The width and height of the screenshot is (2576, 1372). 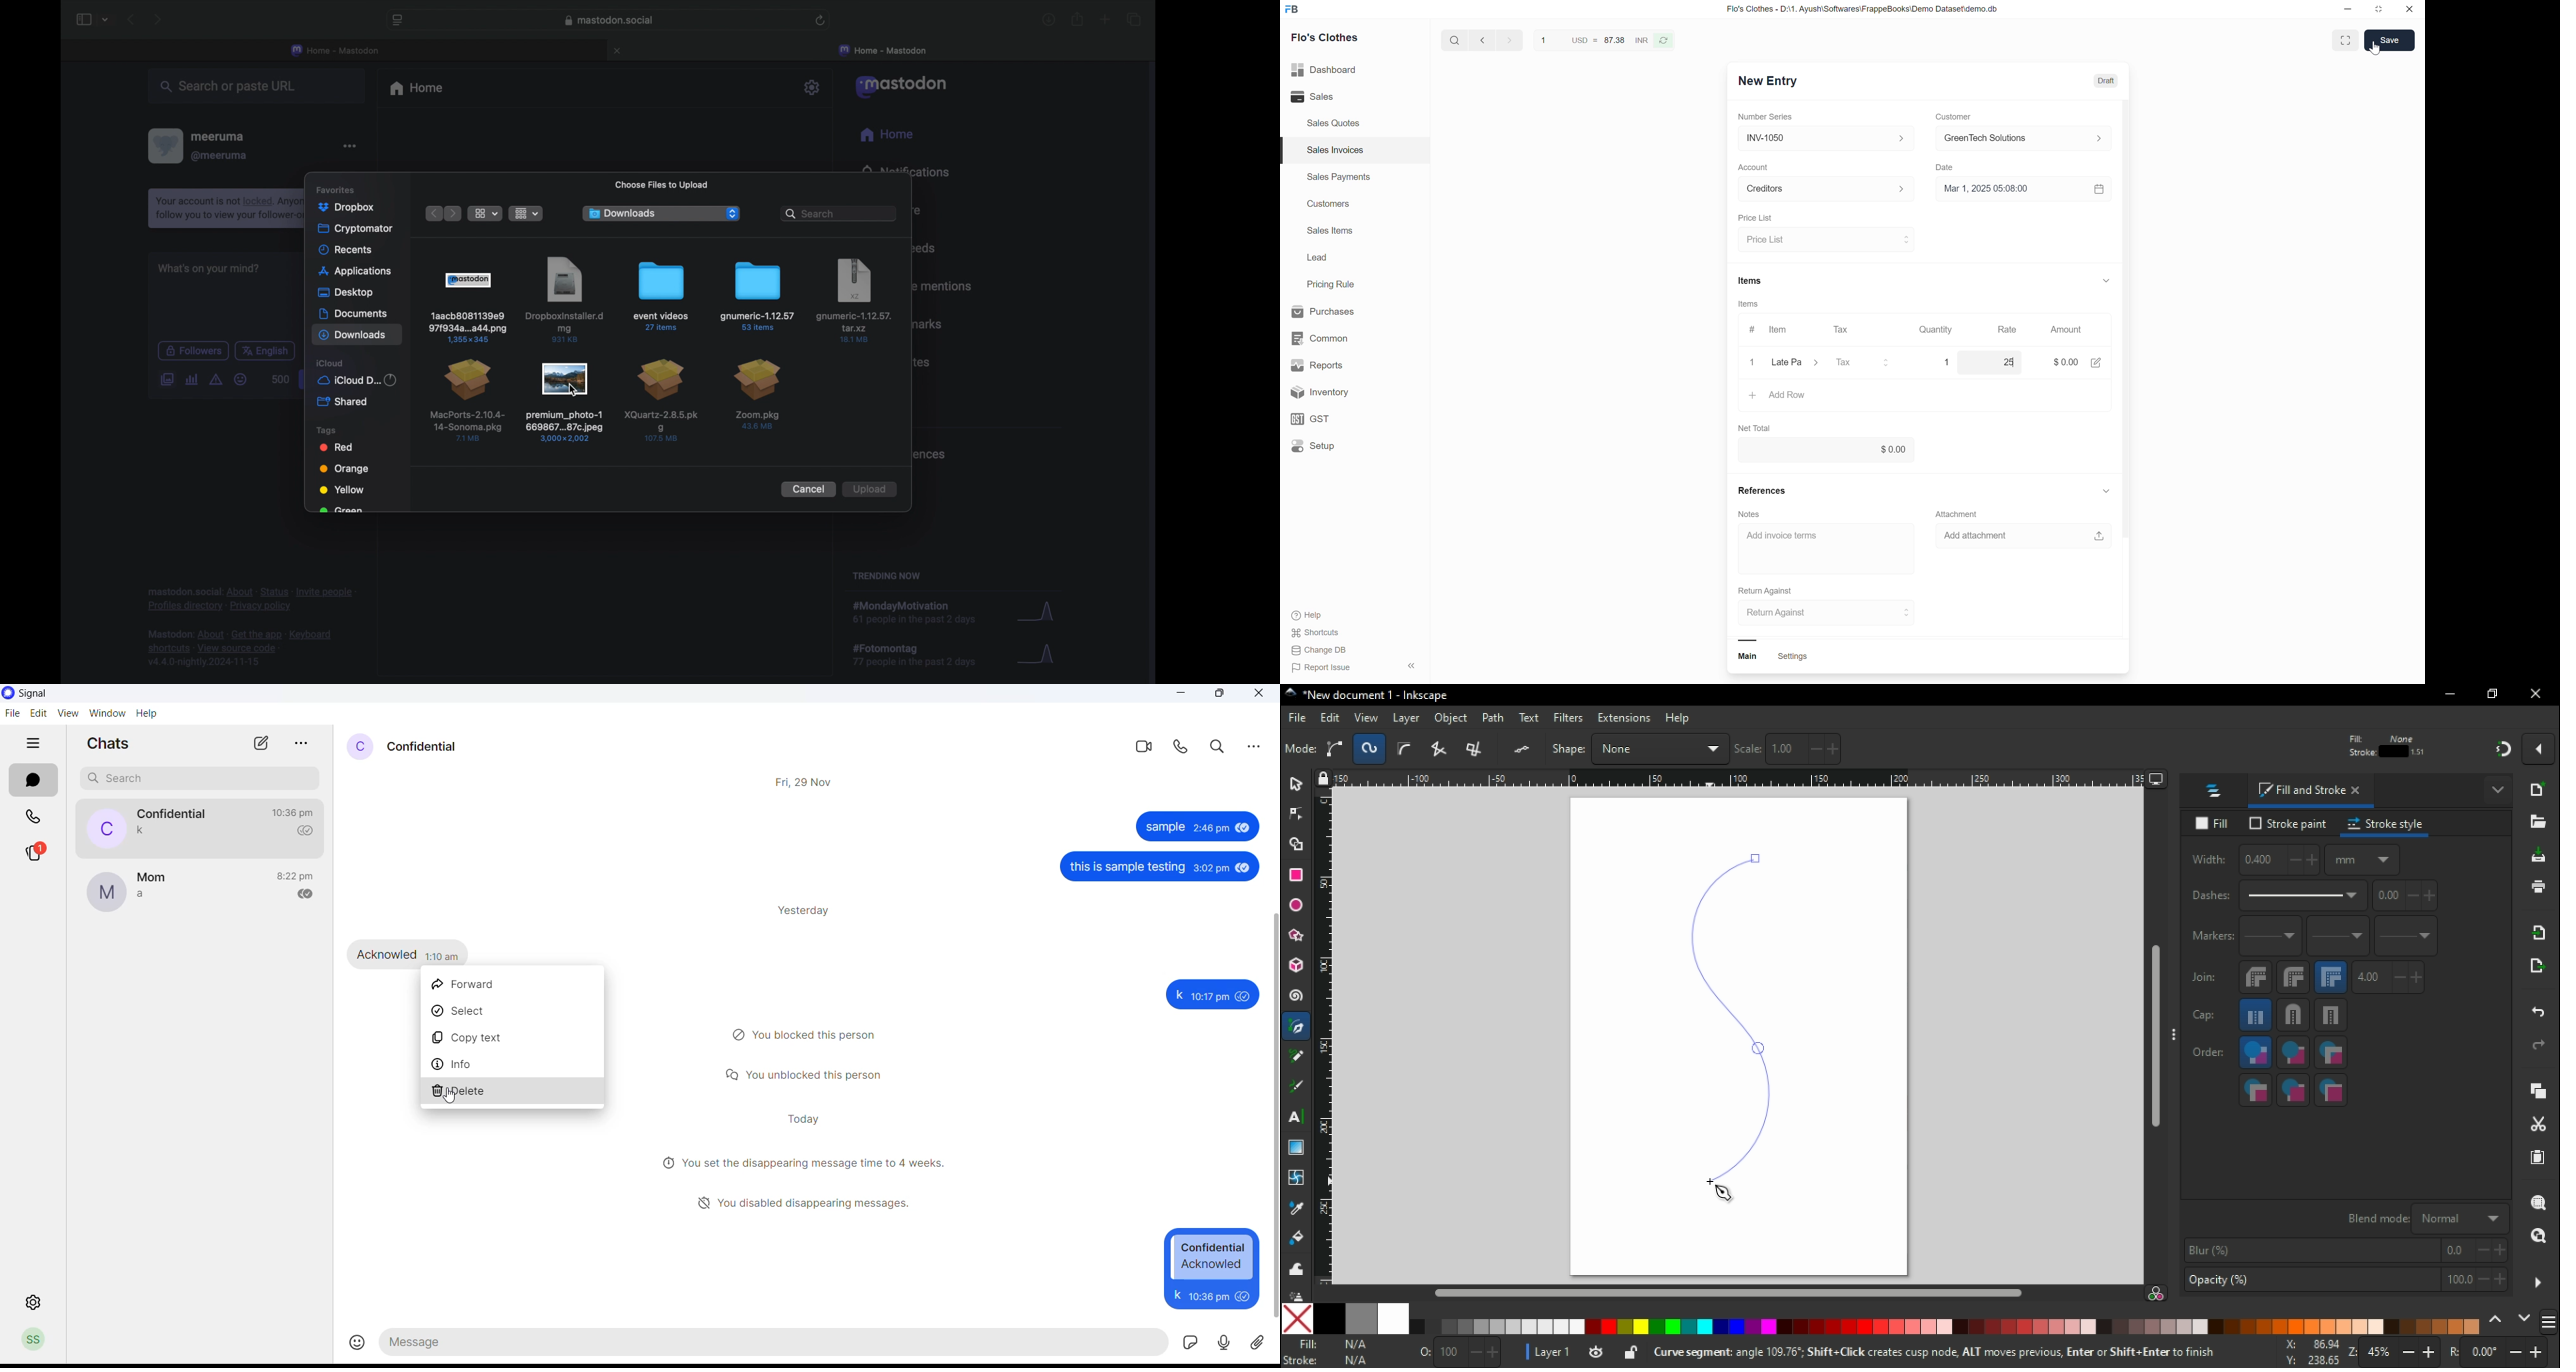 What do you see at coordinates (774, 1342) in the screenshot?
I see `message text area` at bounding box center [774, 1342].